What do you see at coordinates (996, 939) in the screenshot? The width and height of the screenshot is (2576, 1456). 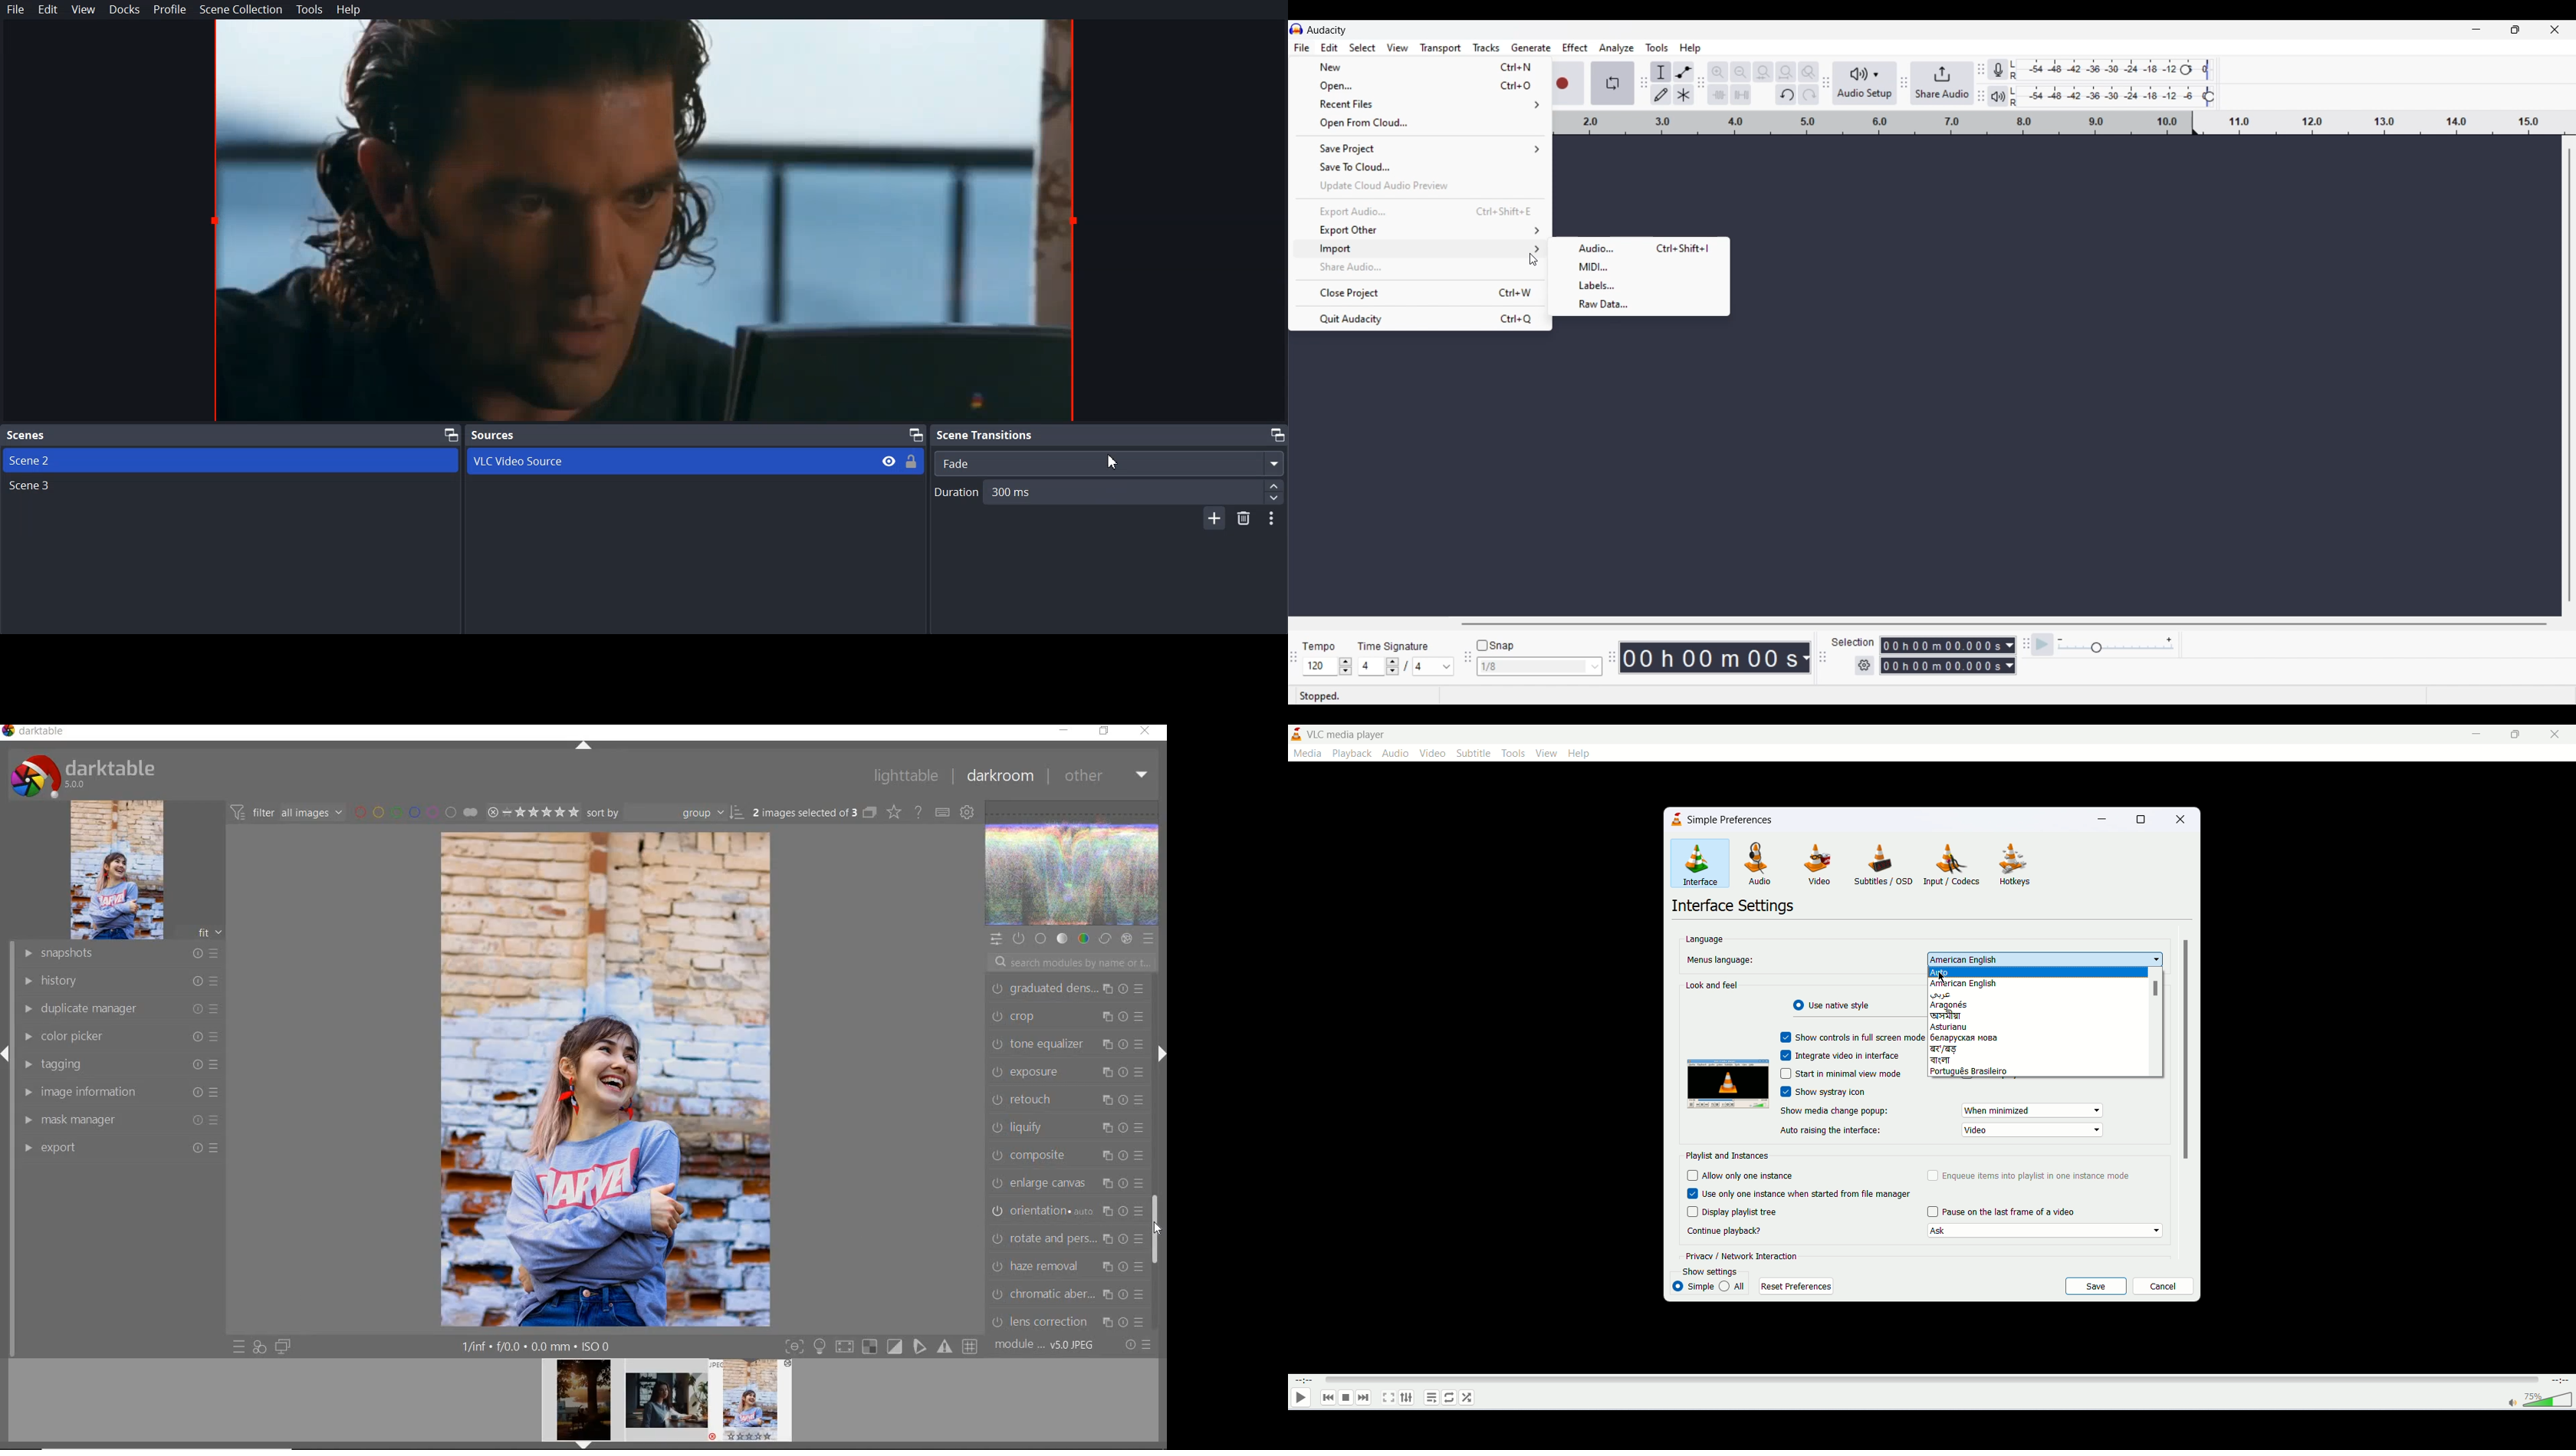 I see `quick access panel` at bounding box center [996, 939].